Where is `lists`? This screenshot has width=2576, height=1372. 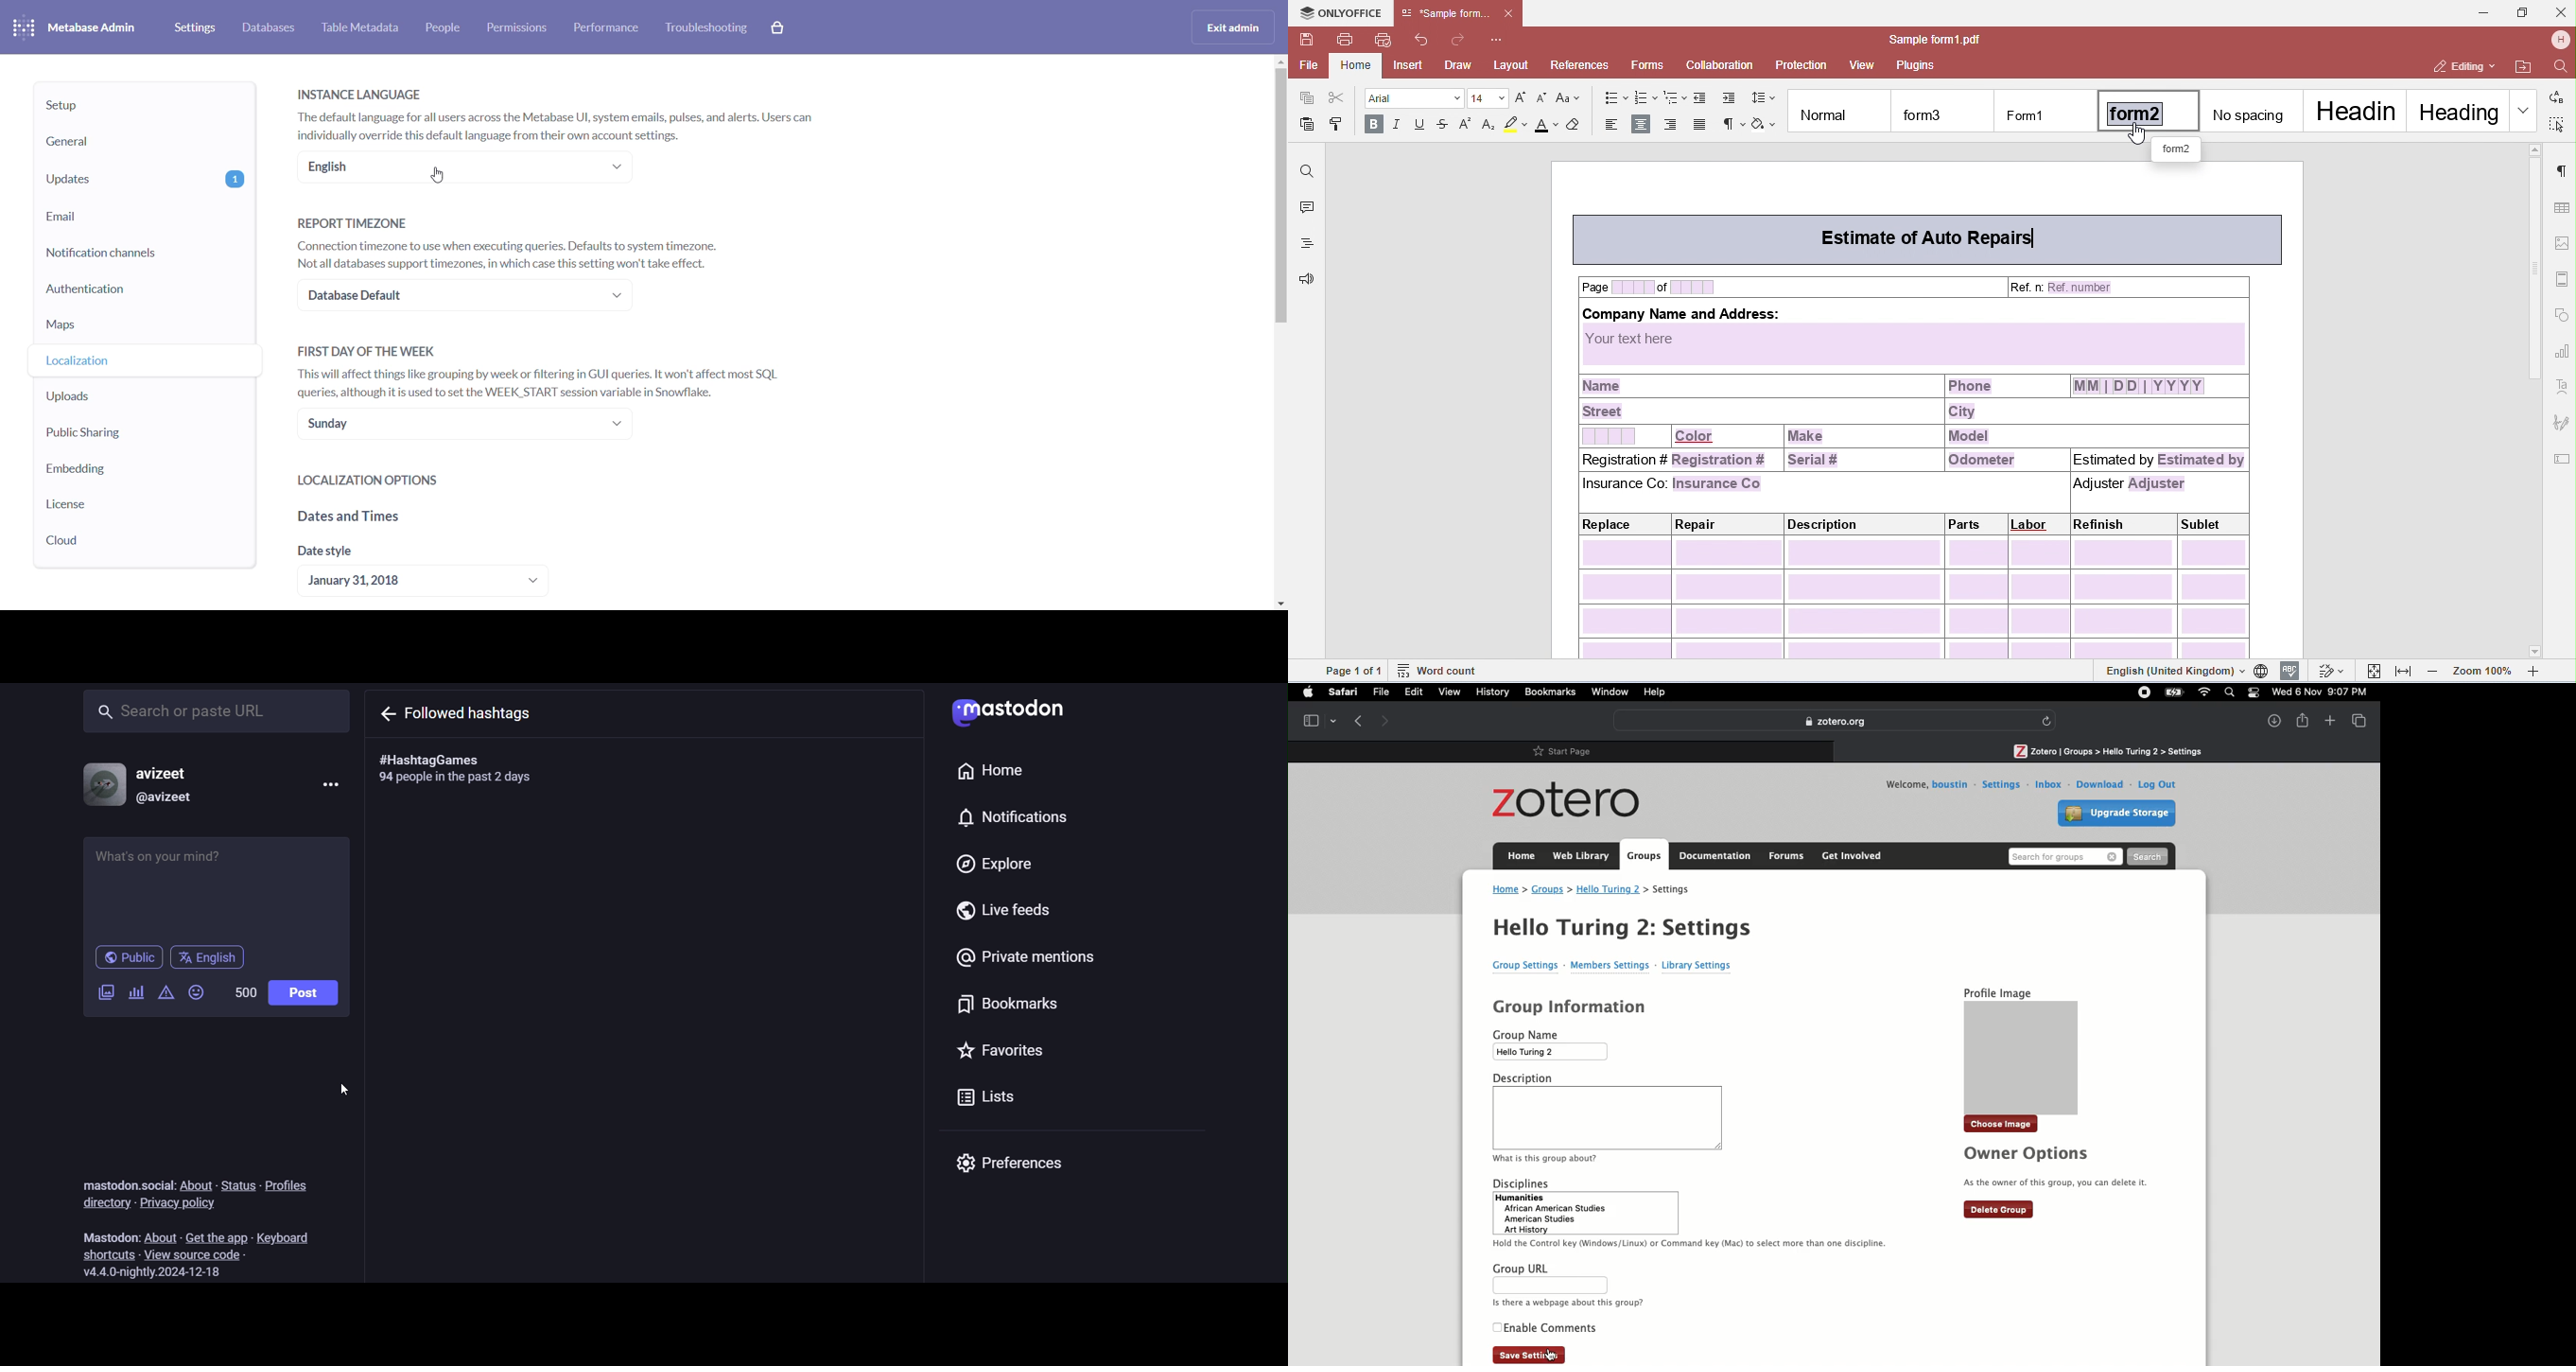
lists is located at coordinates (981, 1099).